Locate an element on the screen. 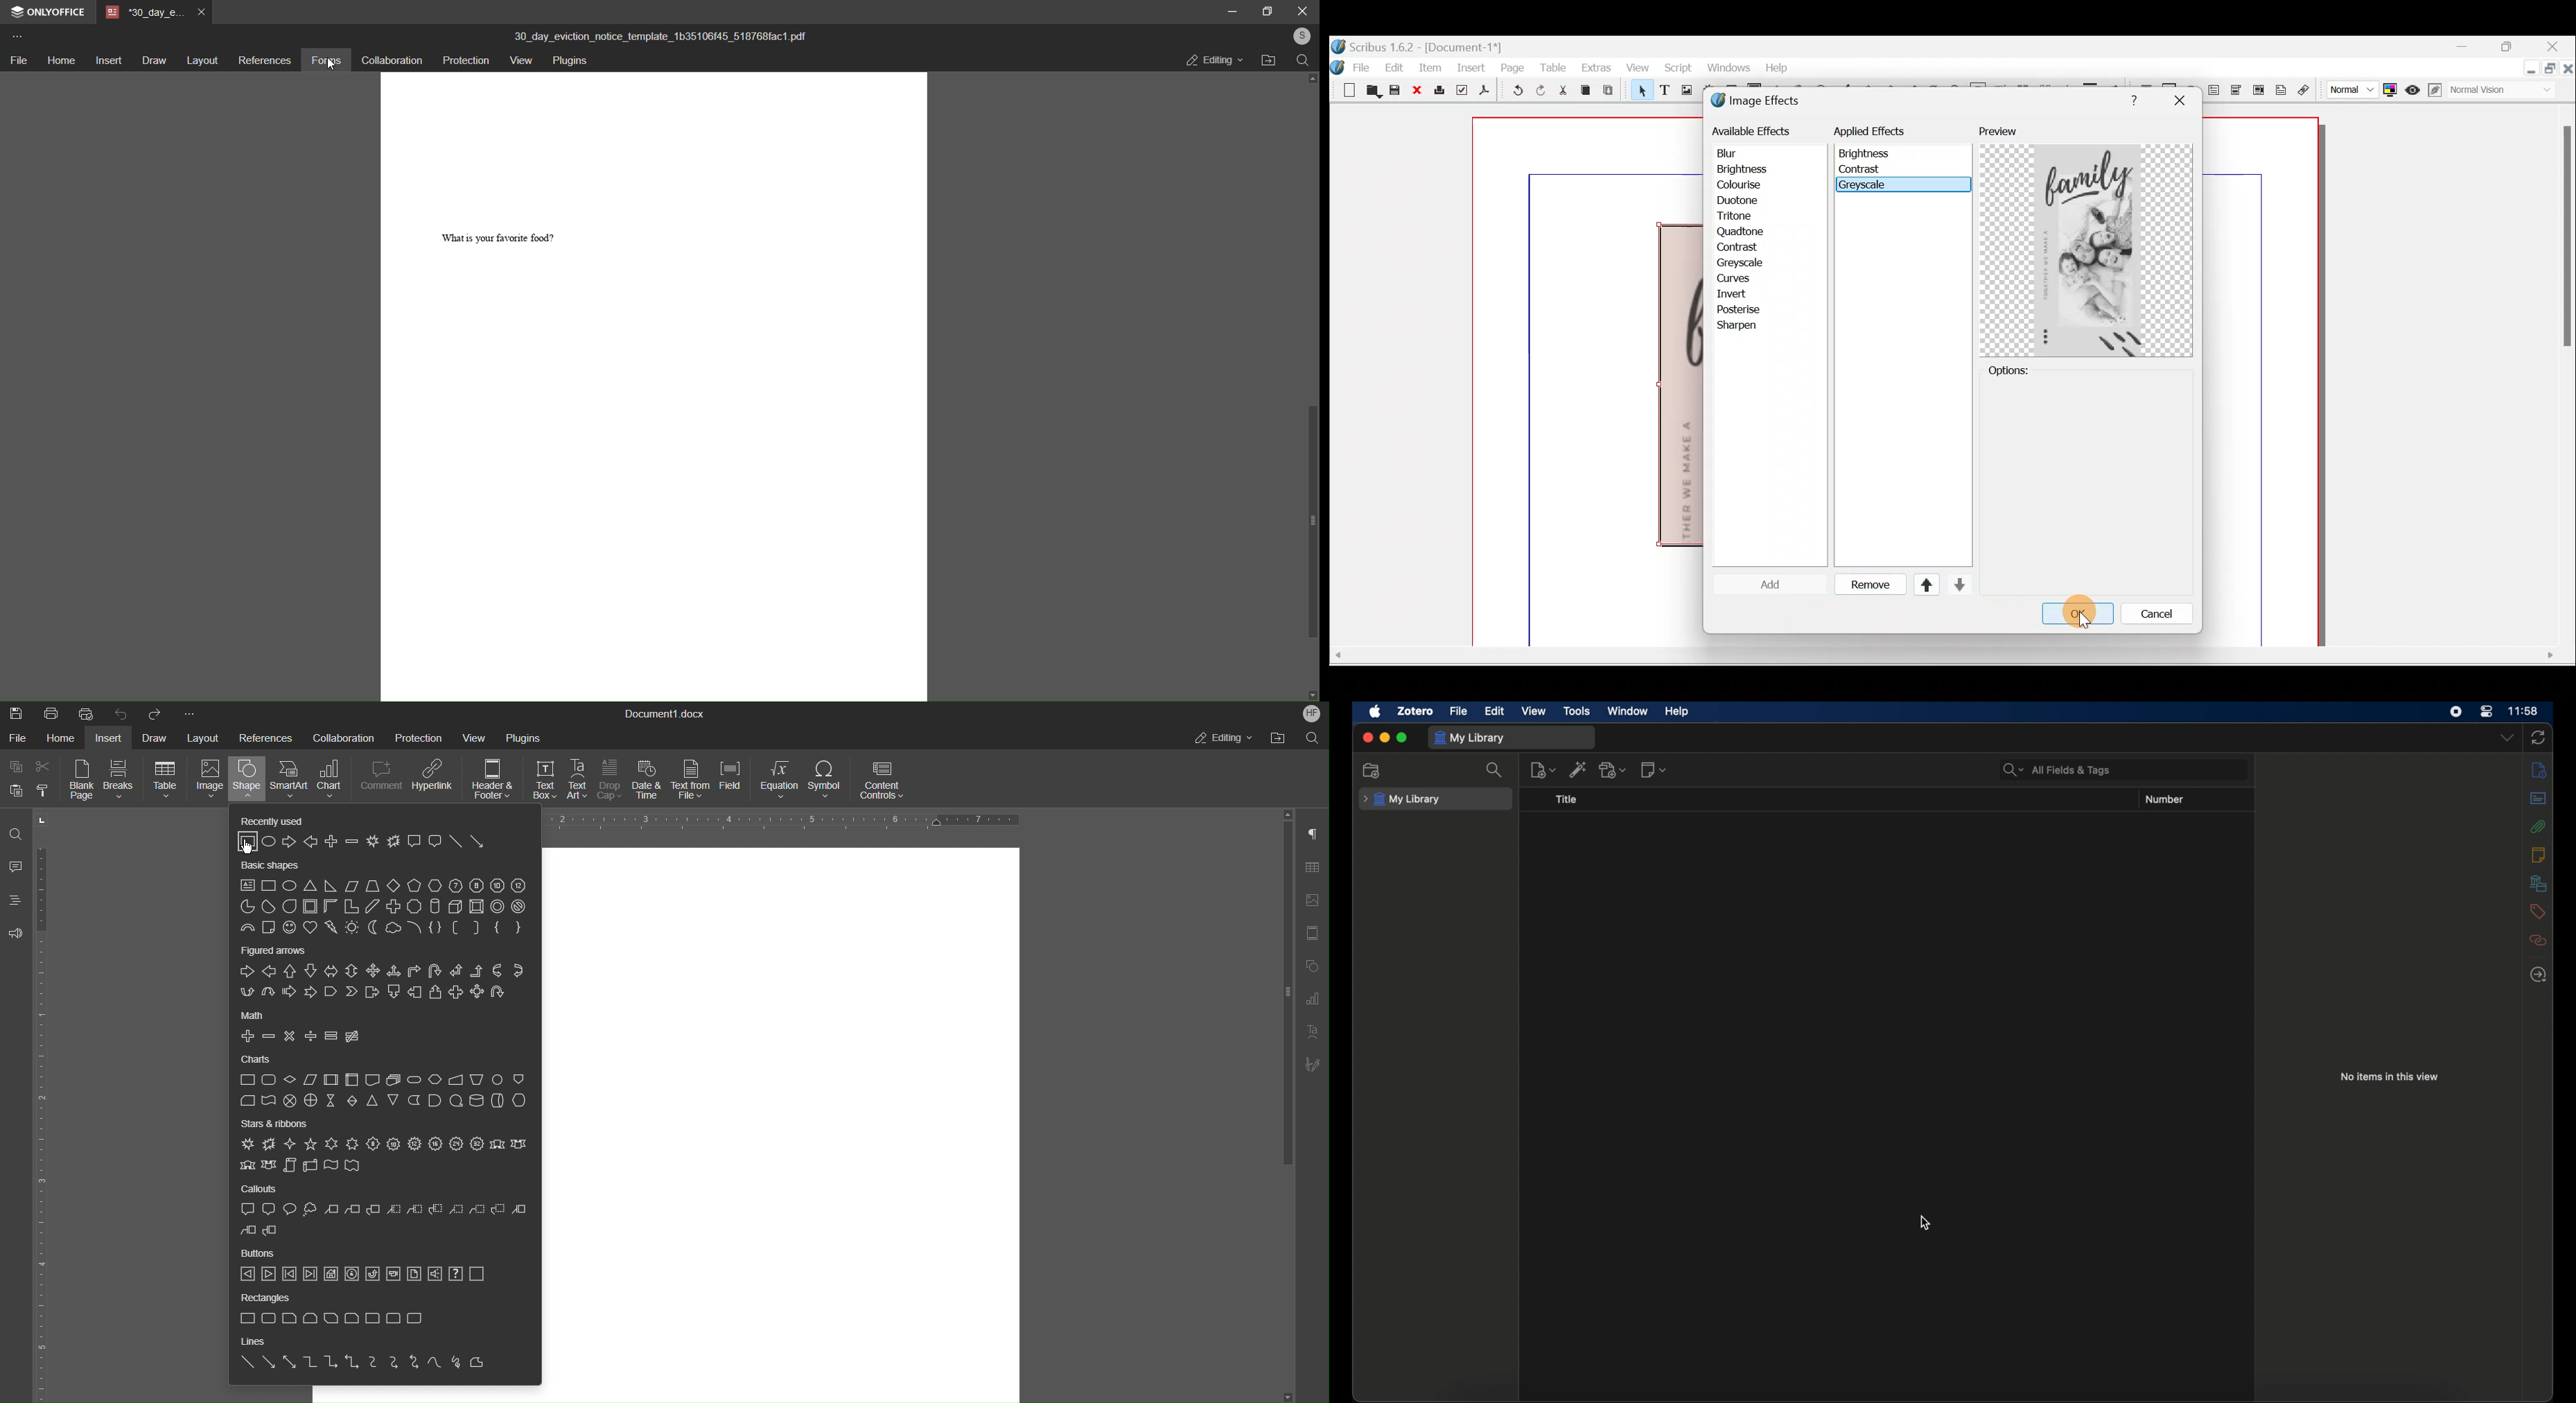  title is located at coordinates (1566, 800).